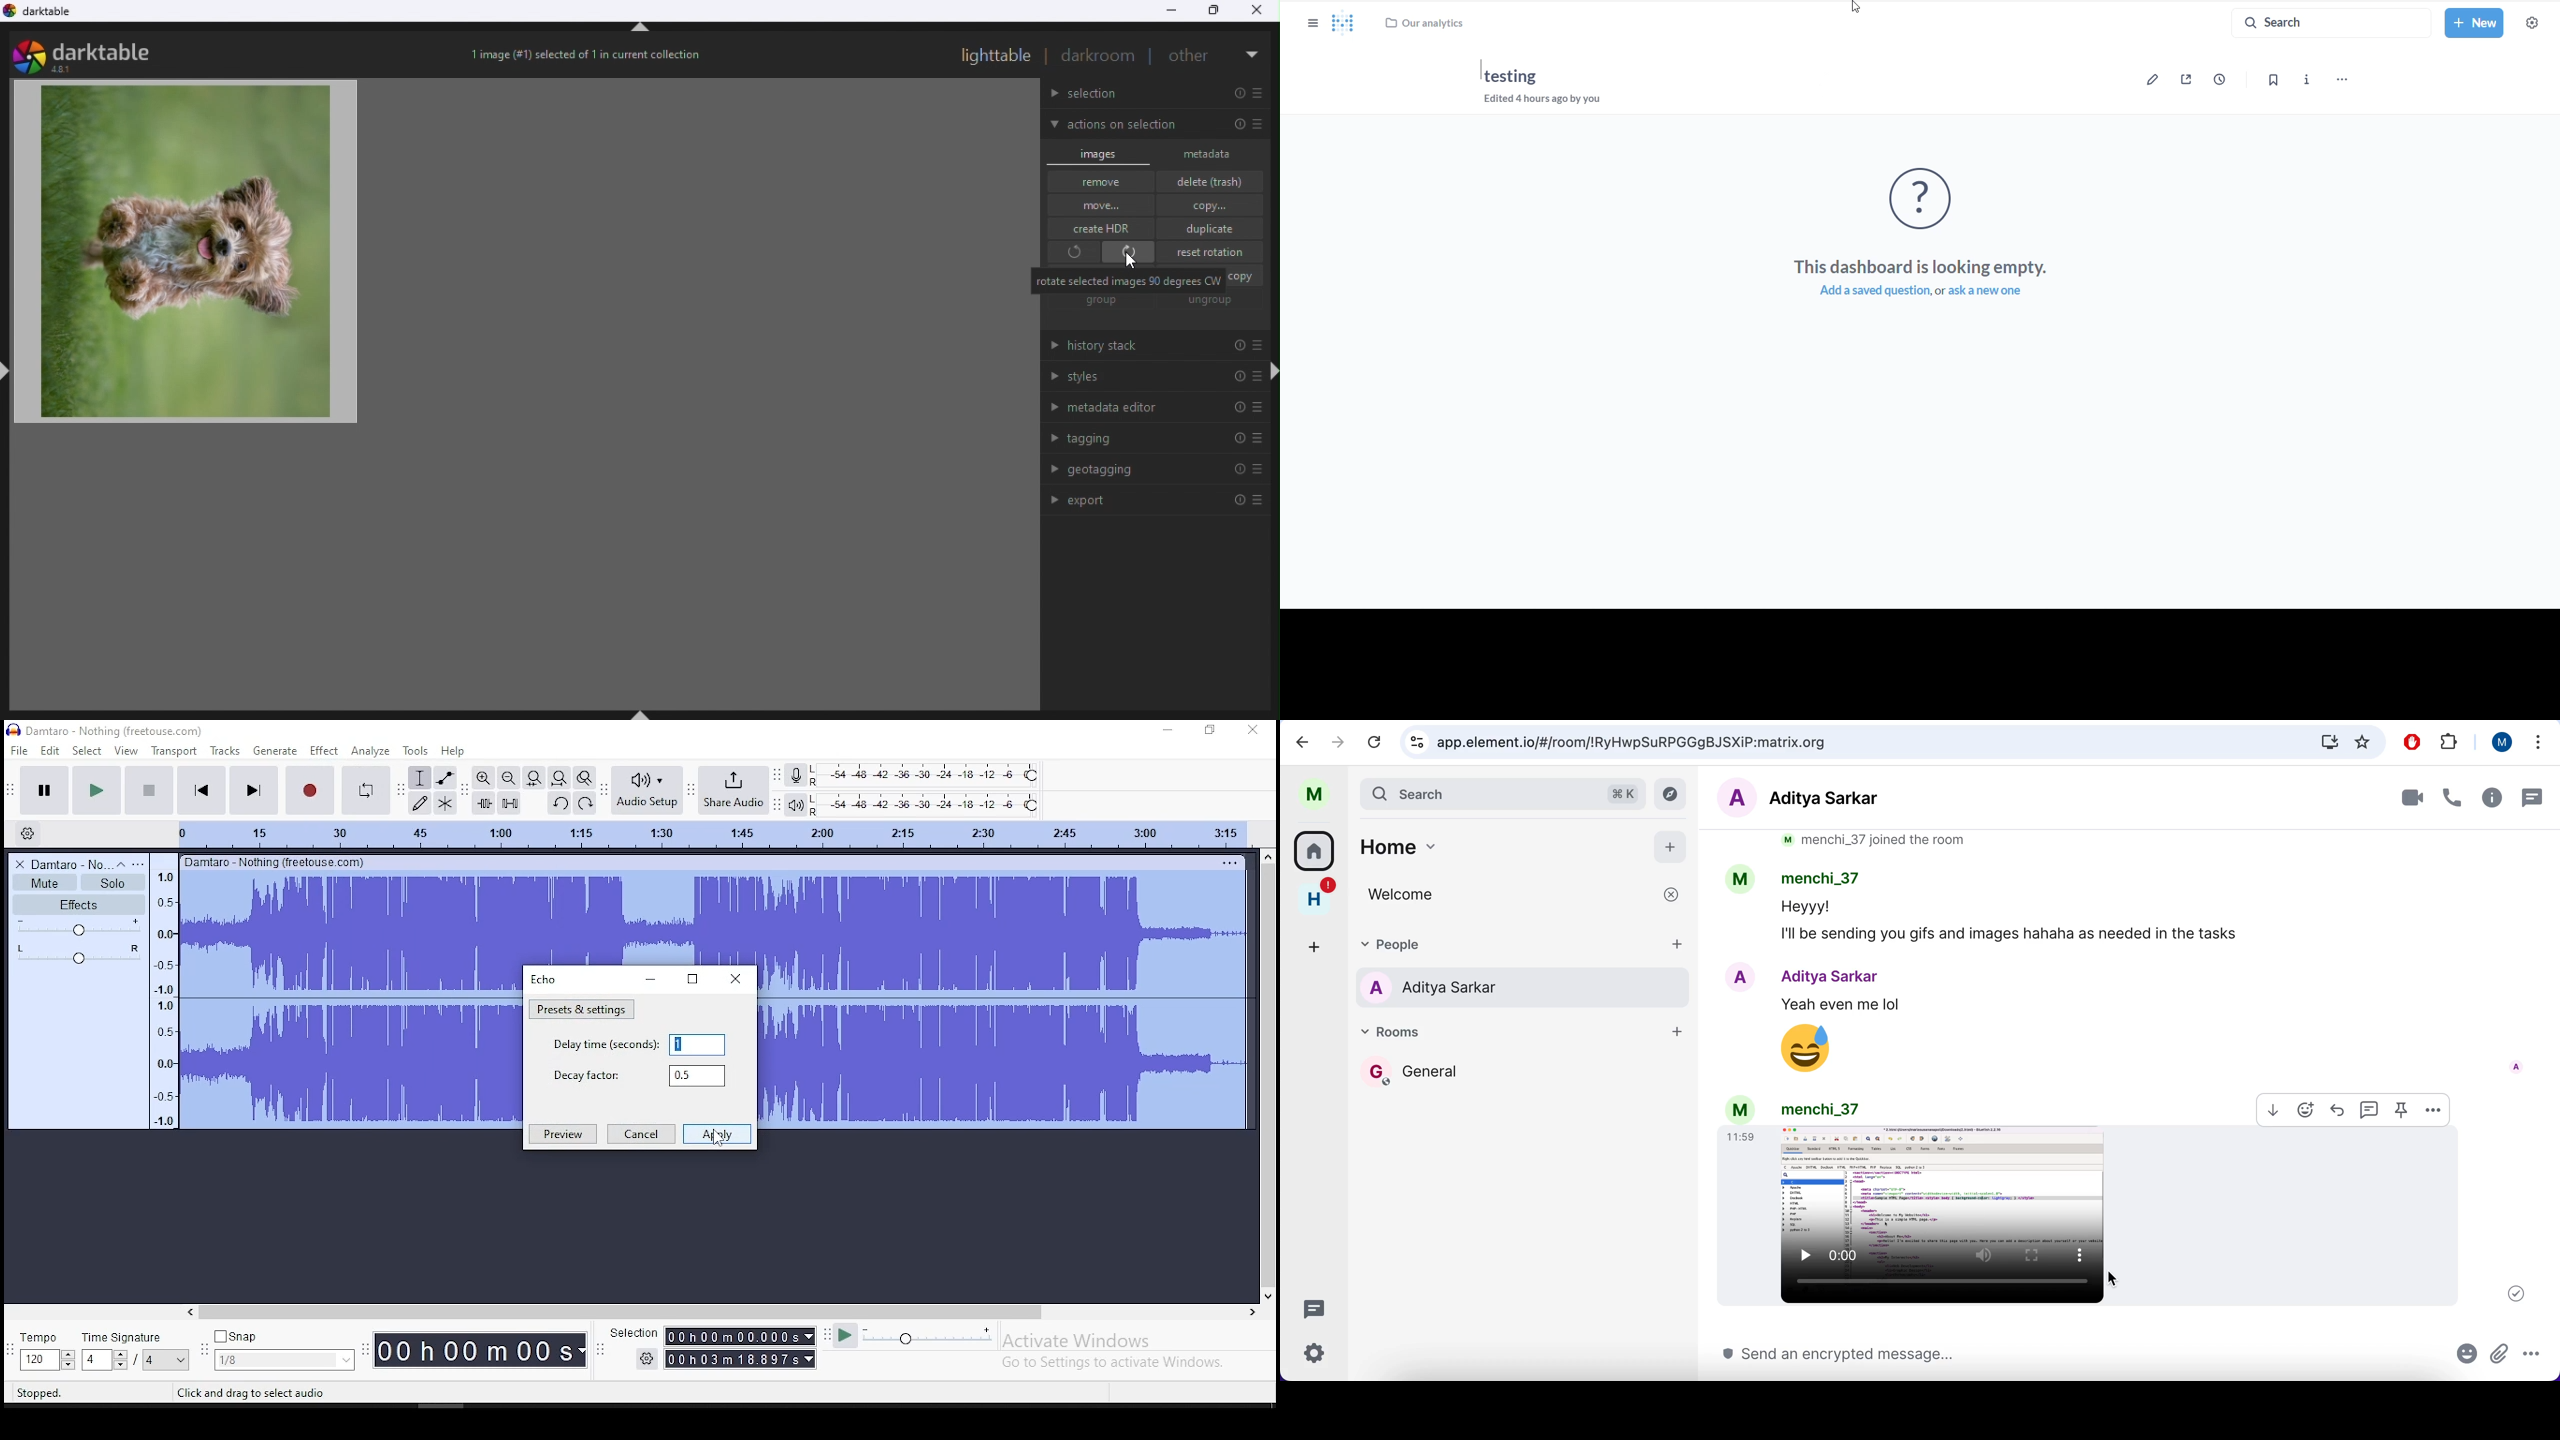  Describe the element at coordinates (285, 1335) in the screenshot. I see `snap` at that location.